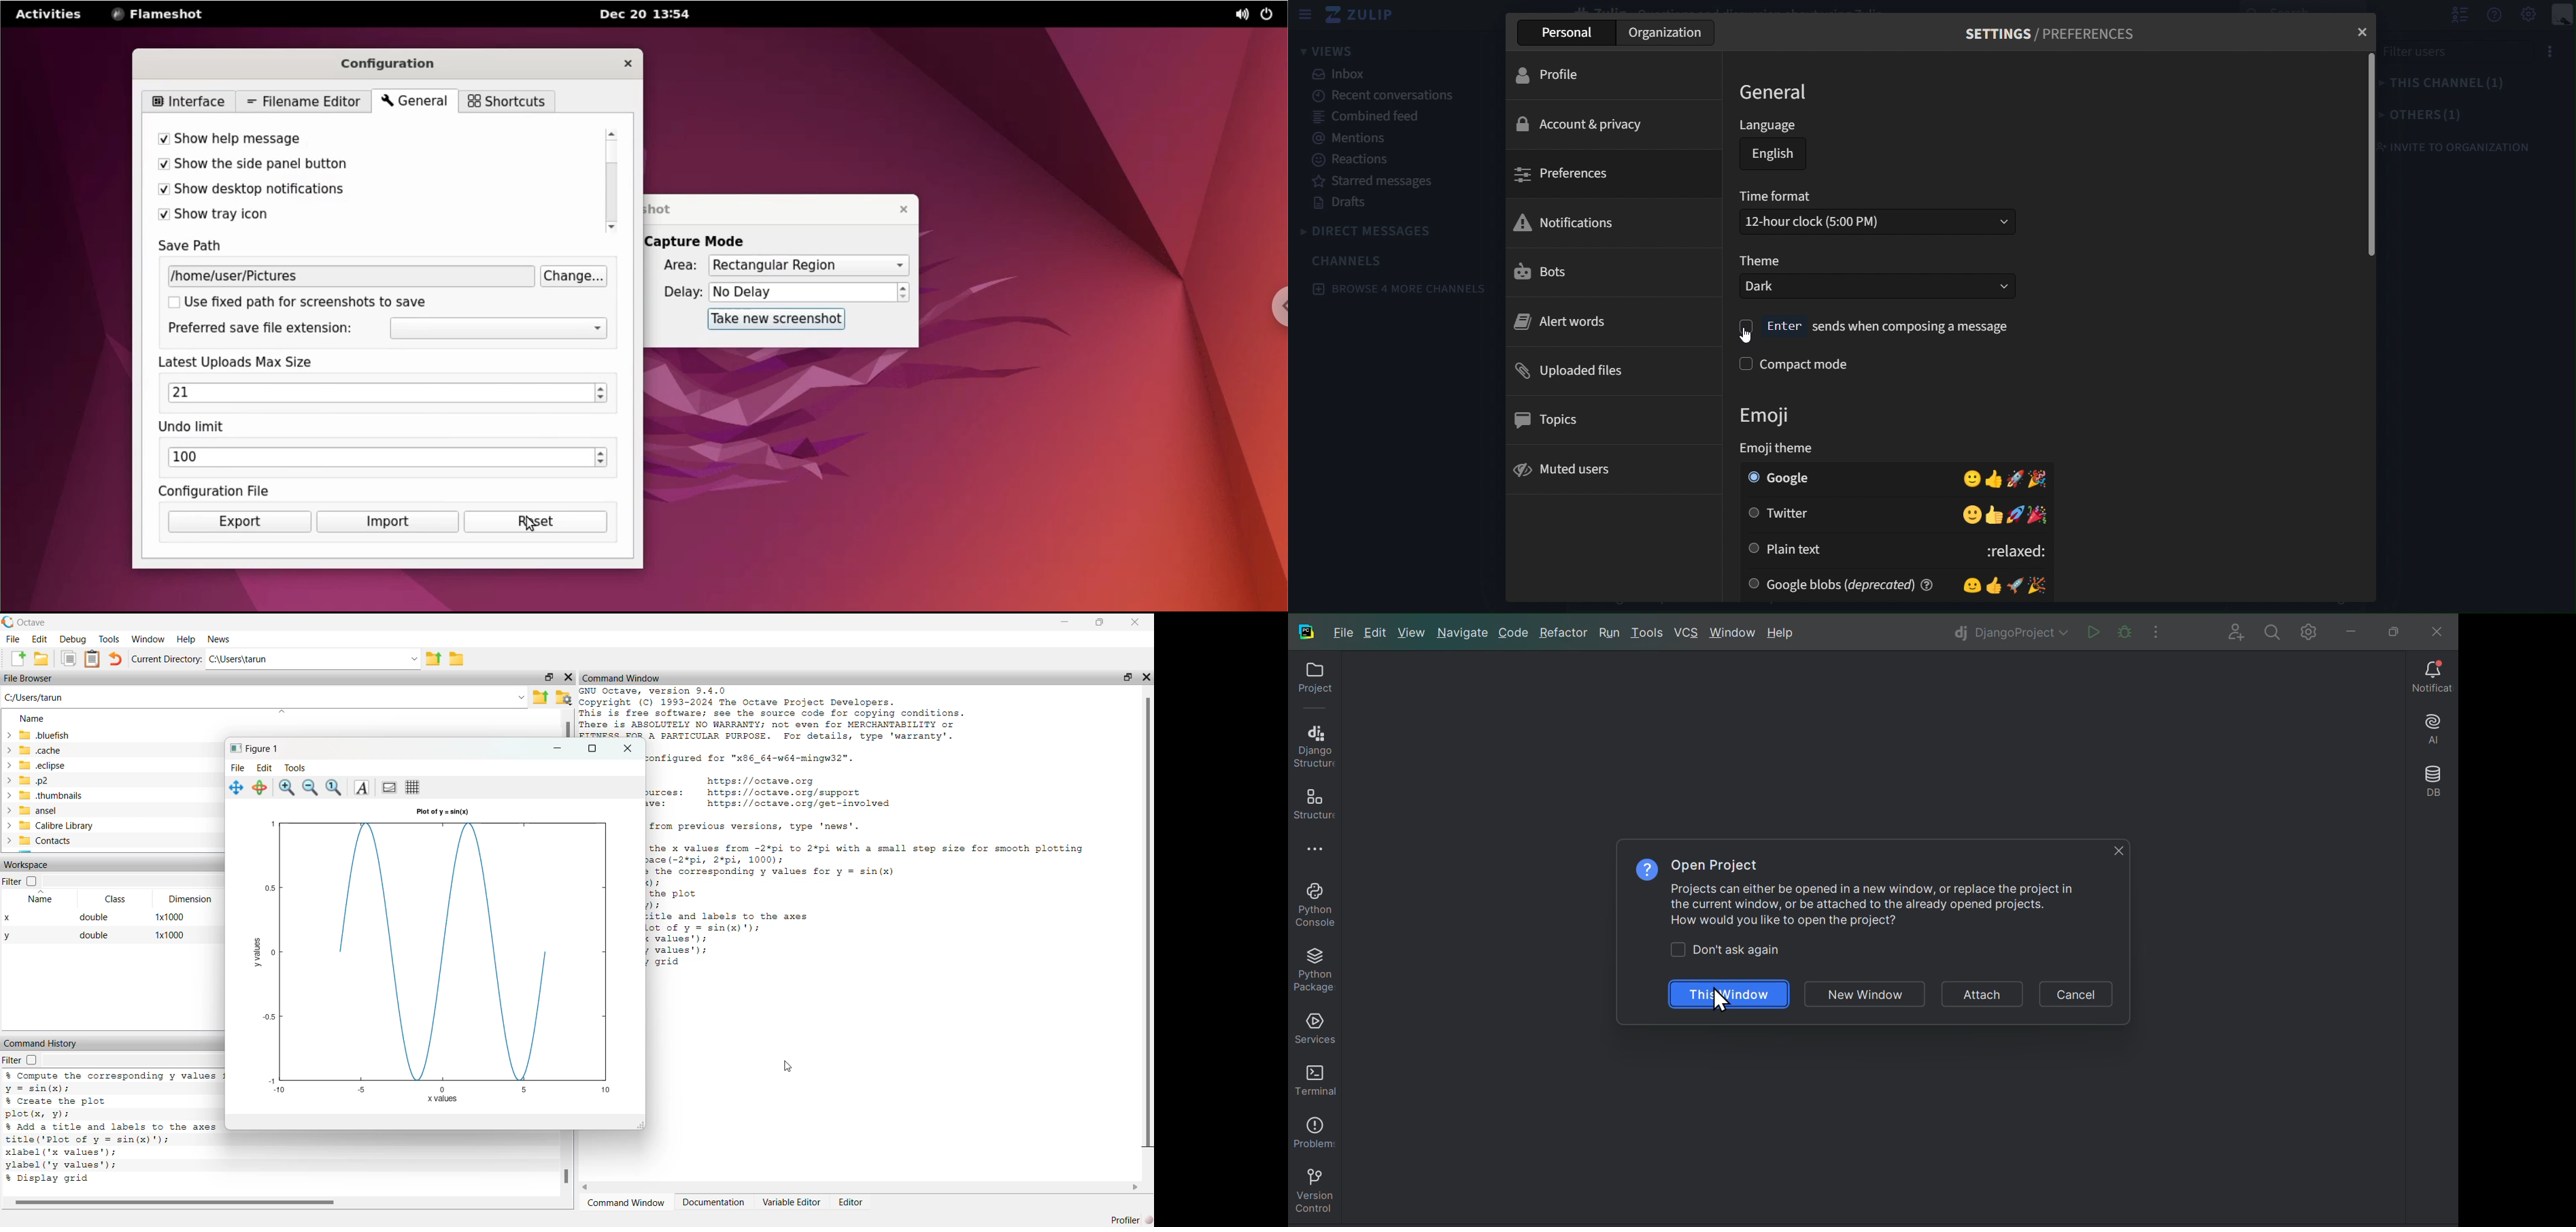 Image resolution: width=2576 pixels, height=1232 pixels. What do you see at coordinates (1601, 320) in the screenshot?
I see `alert words` at bounding box center [1601, 320].